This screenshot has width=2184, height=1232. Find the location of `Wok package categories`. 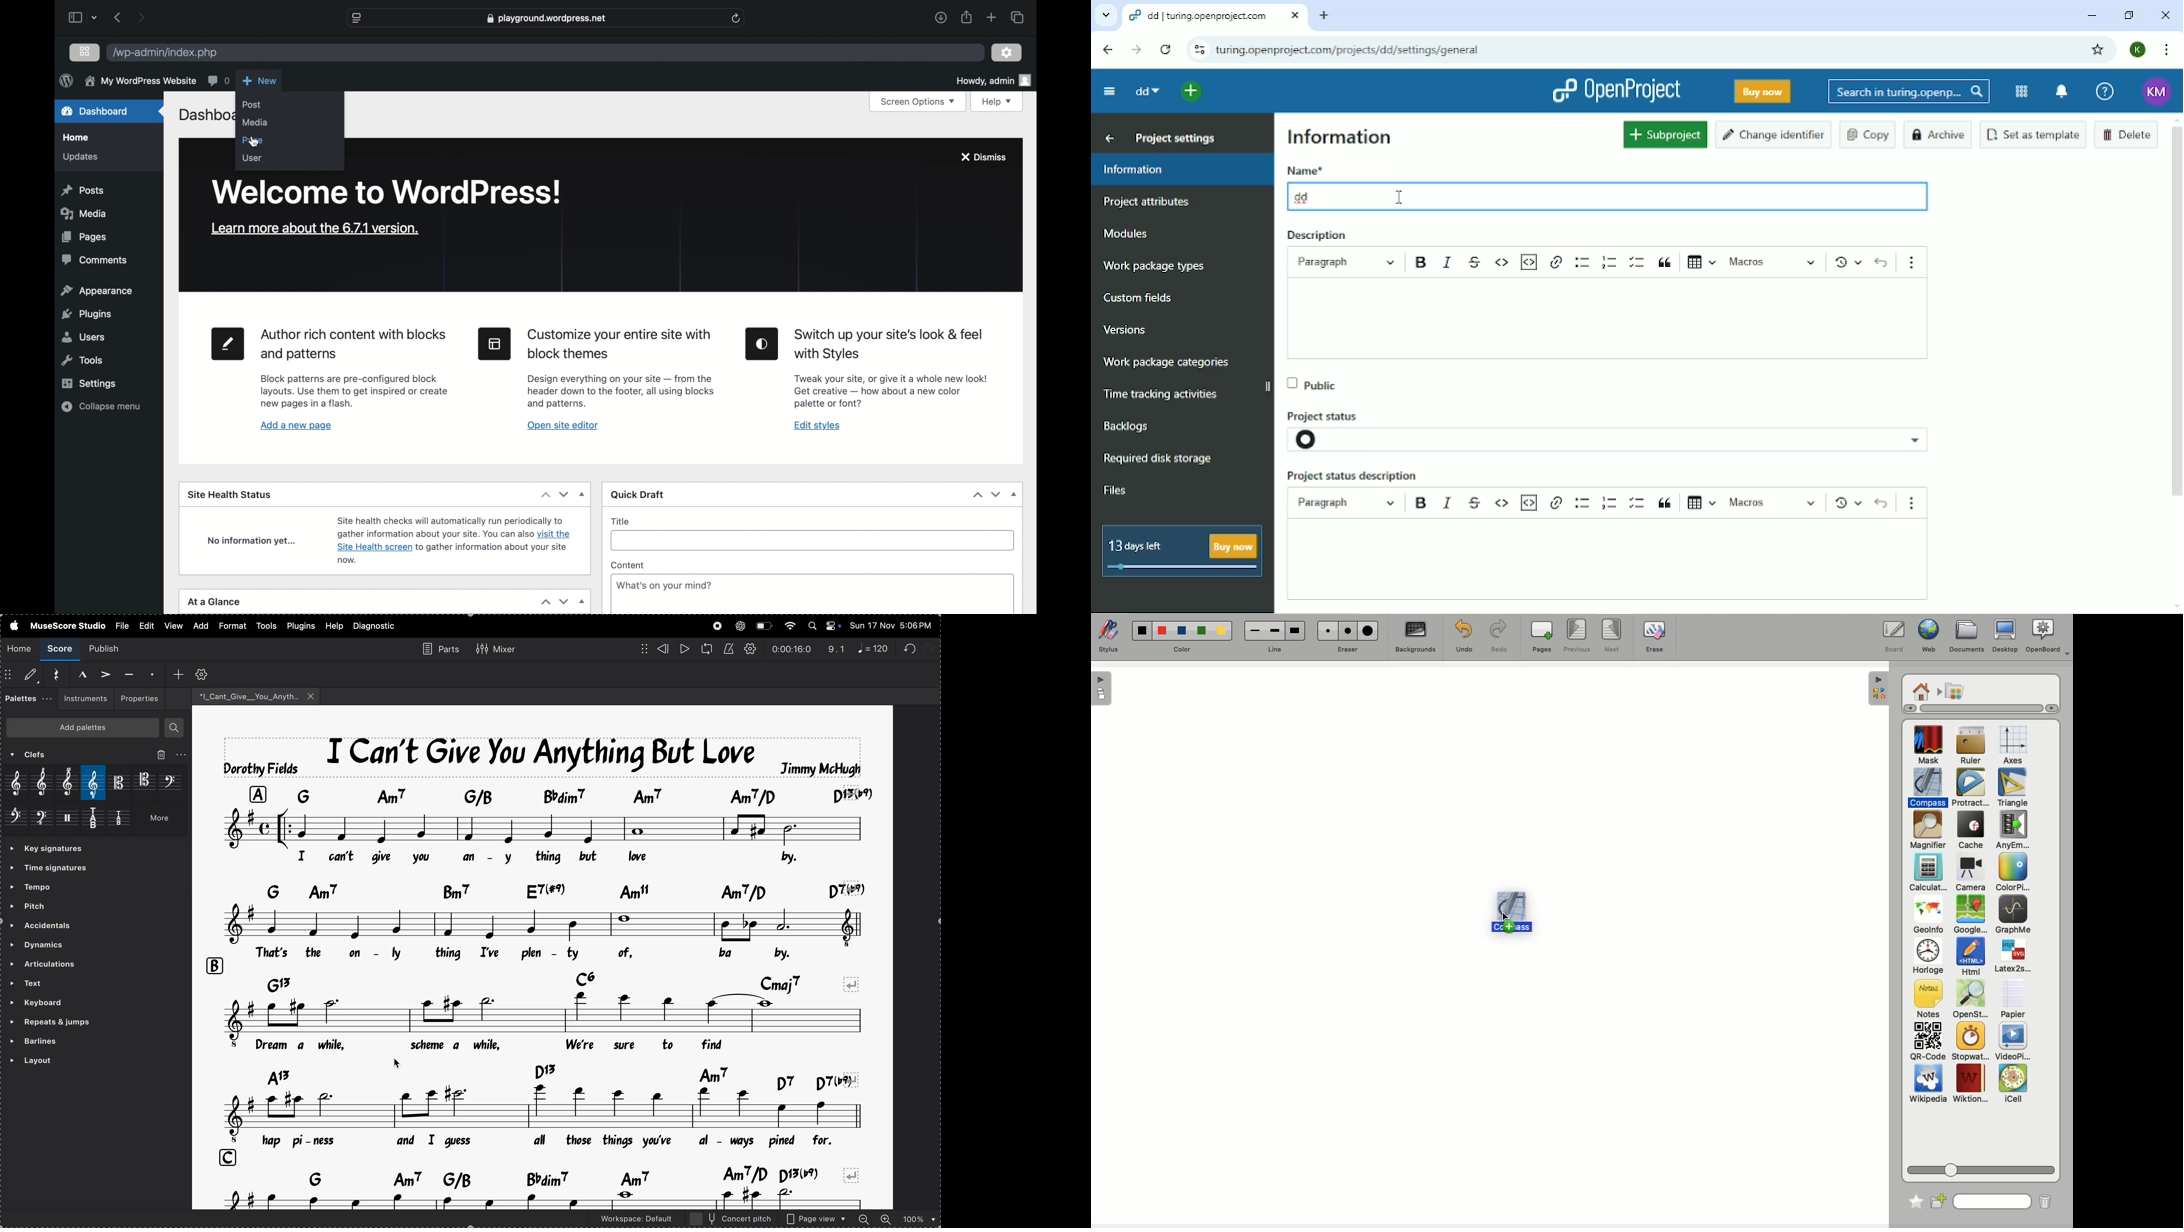

Wok package categories is located at coordinates (1167, 363).